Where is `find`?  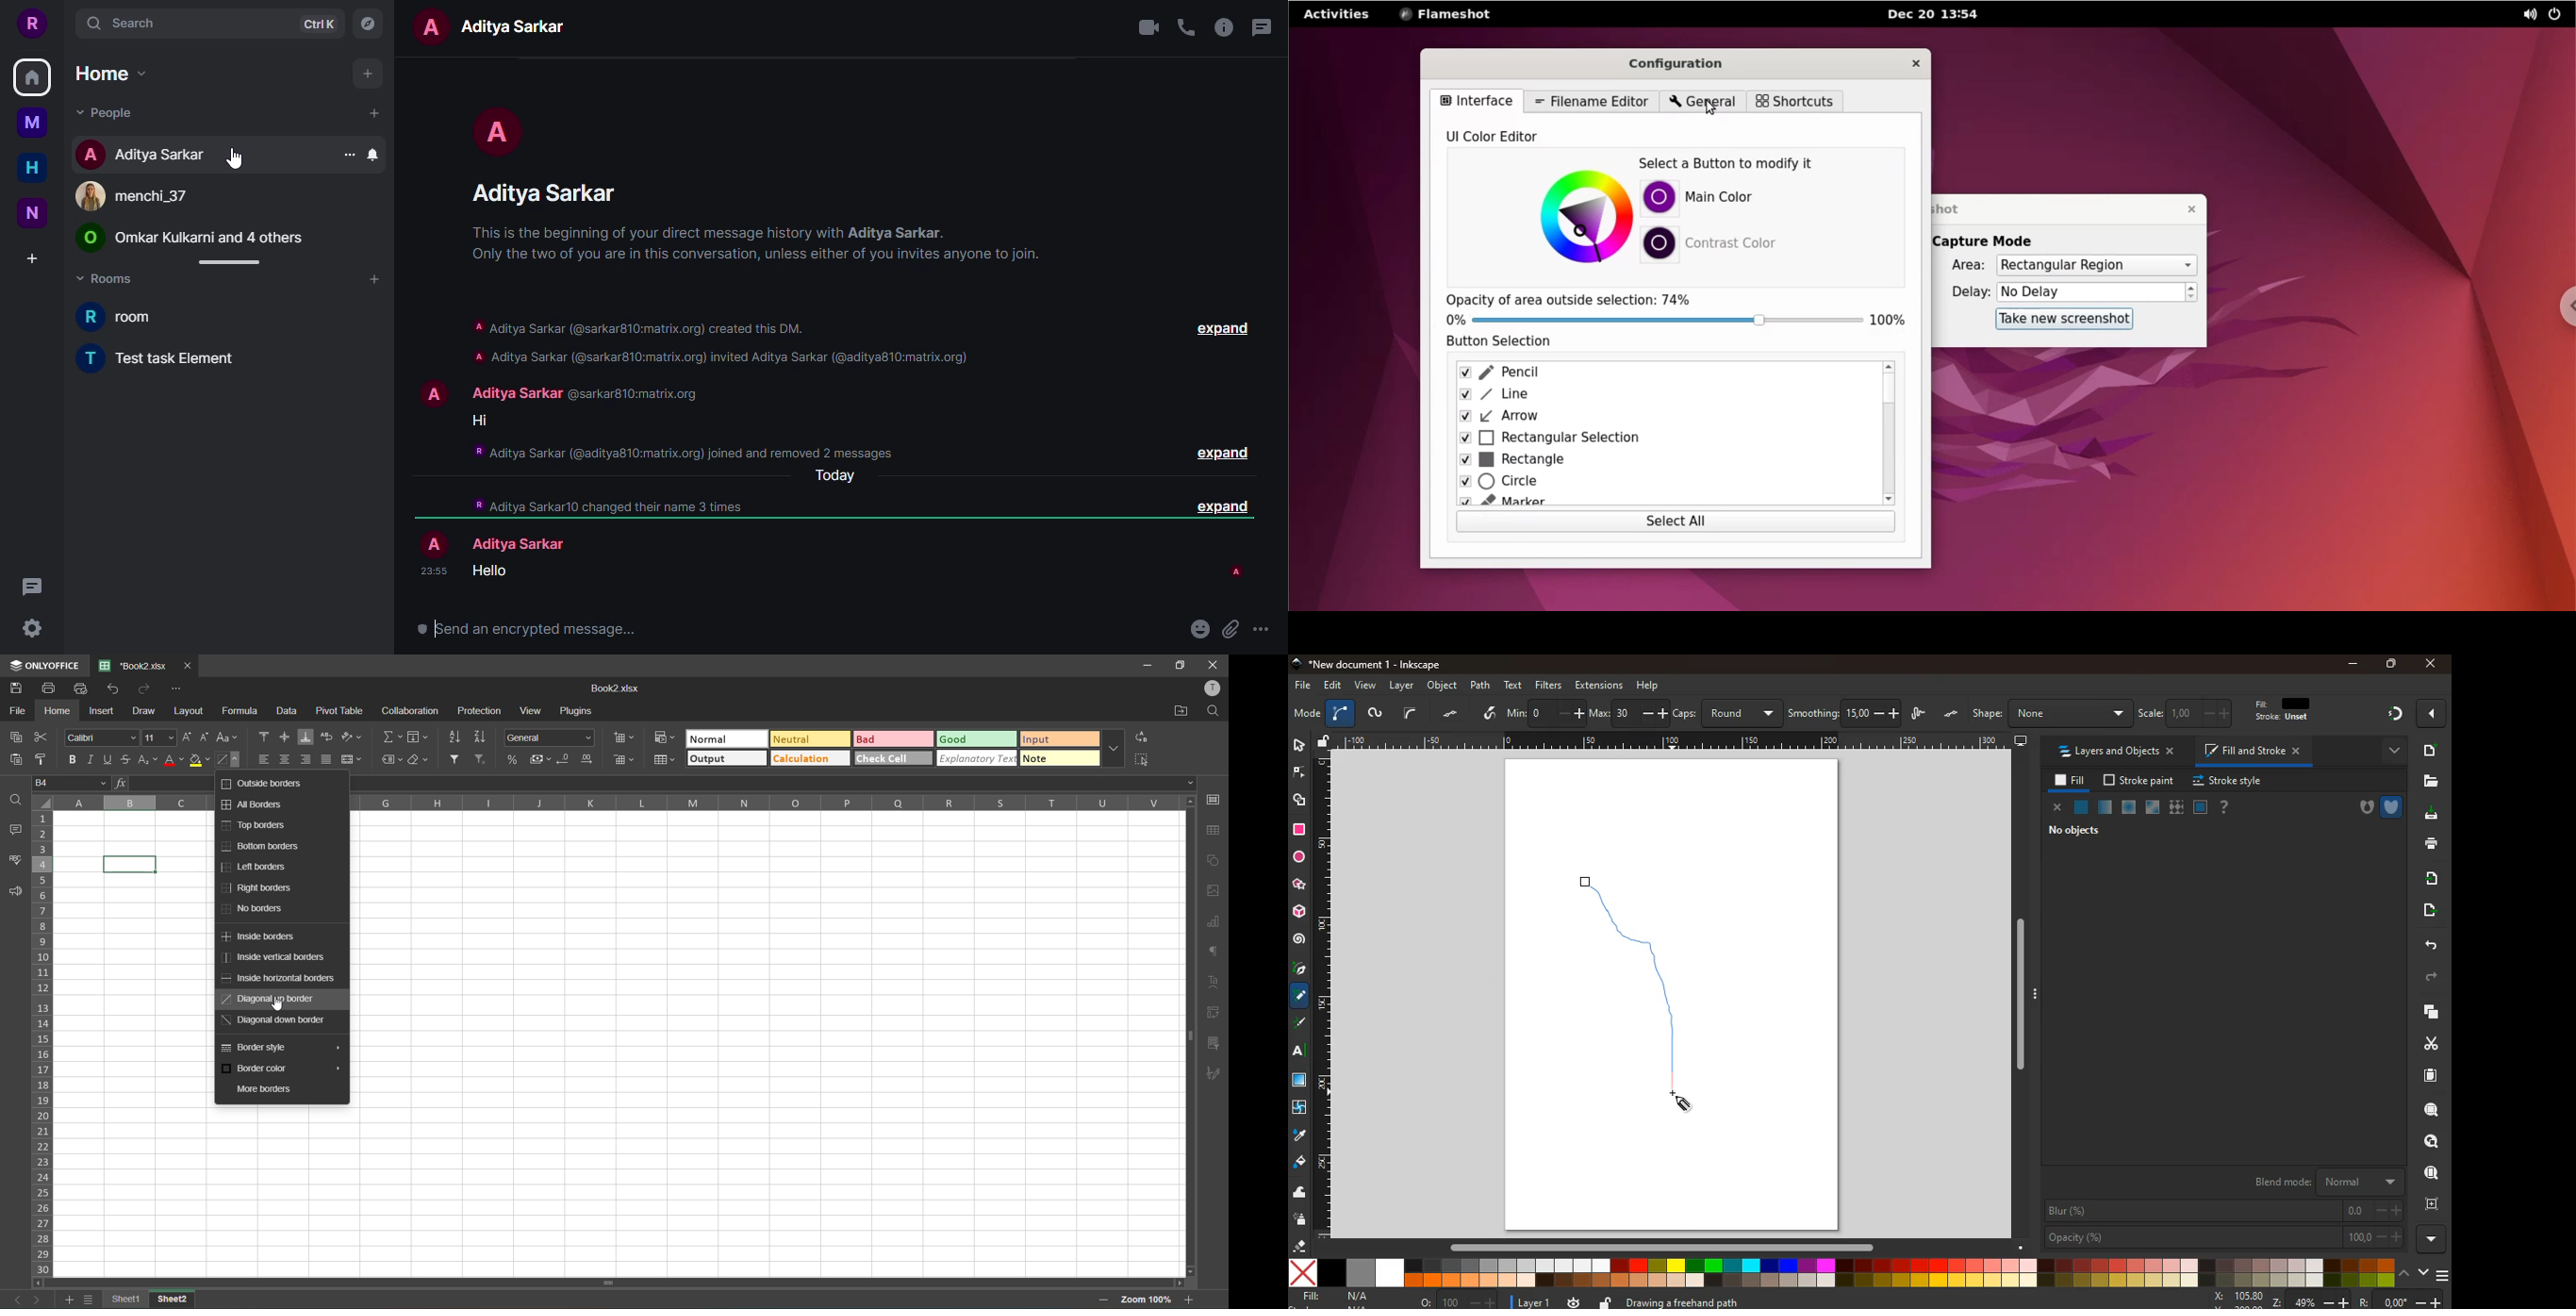 find is located at coordinates (14, 799).